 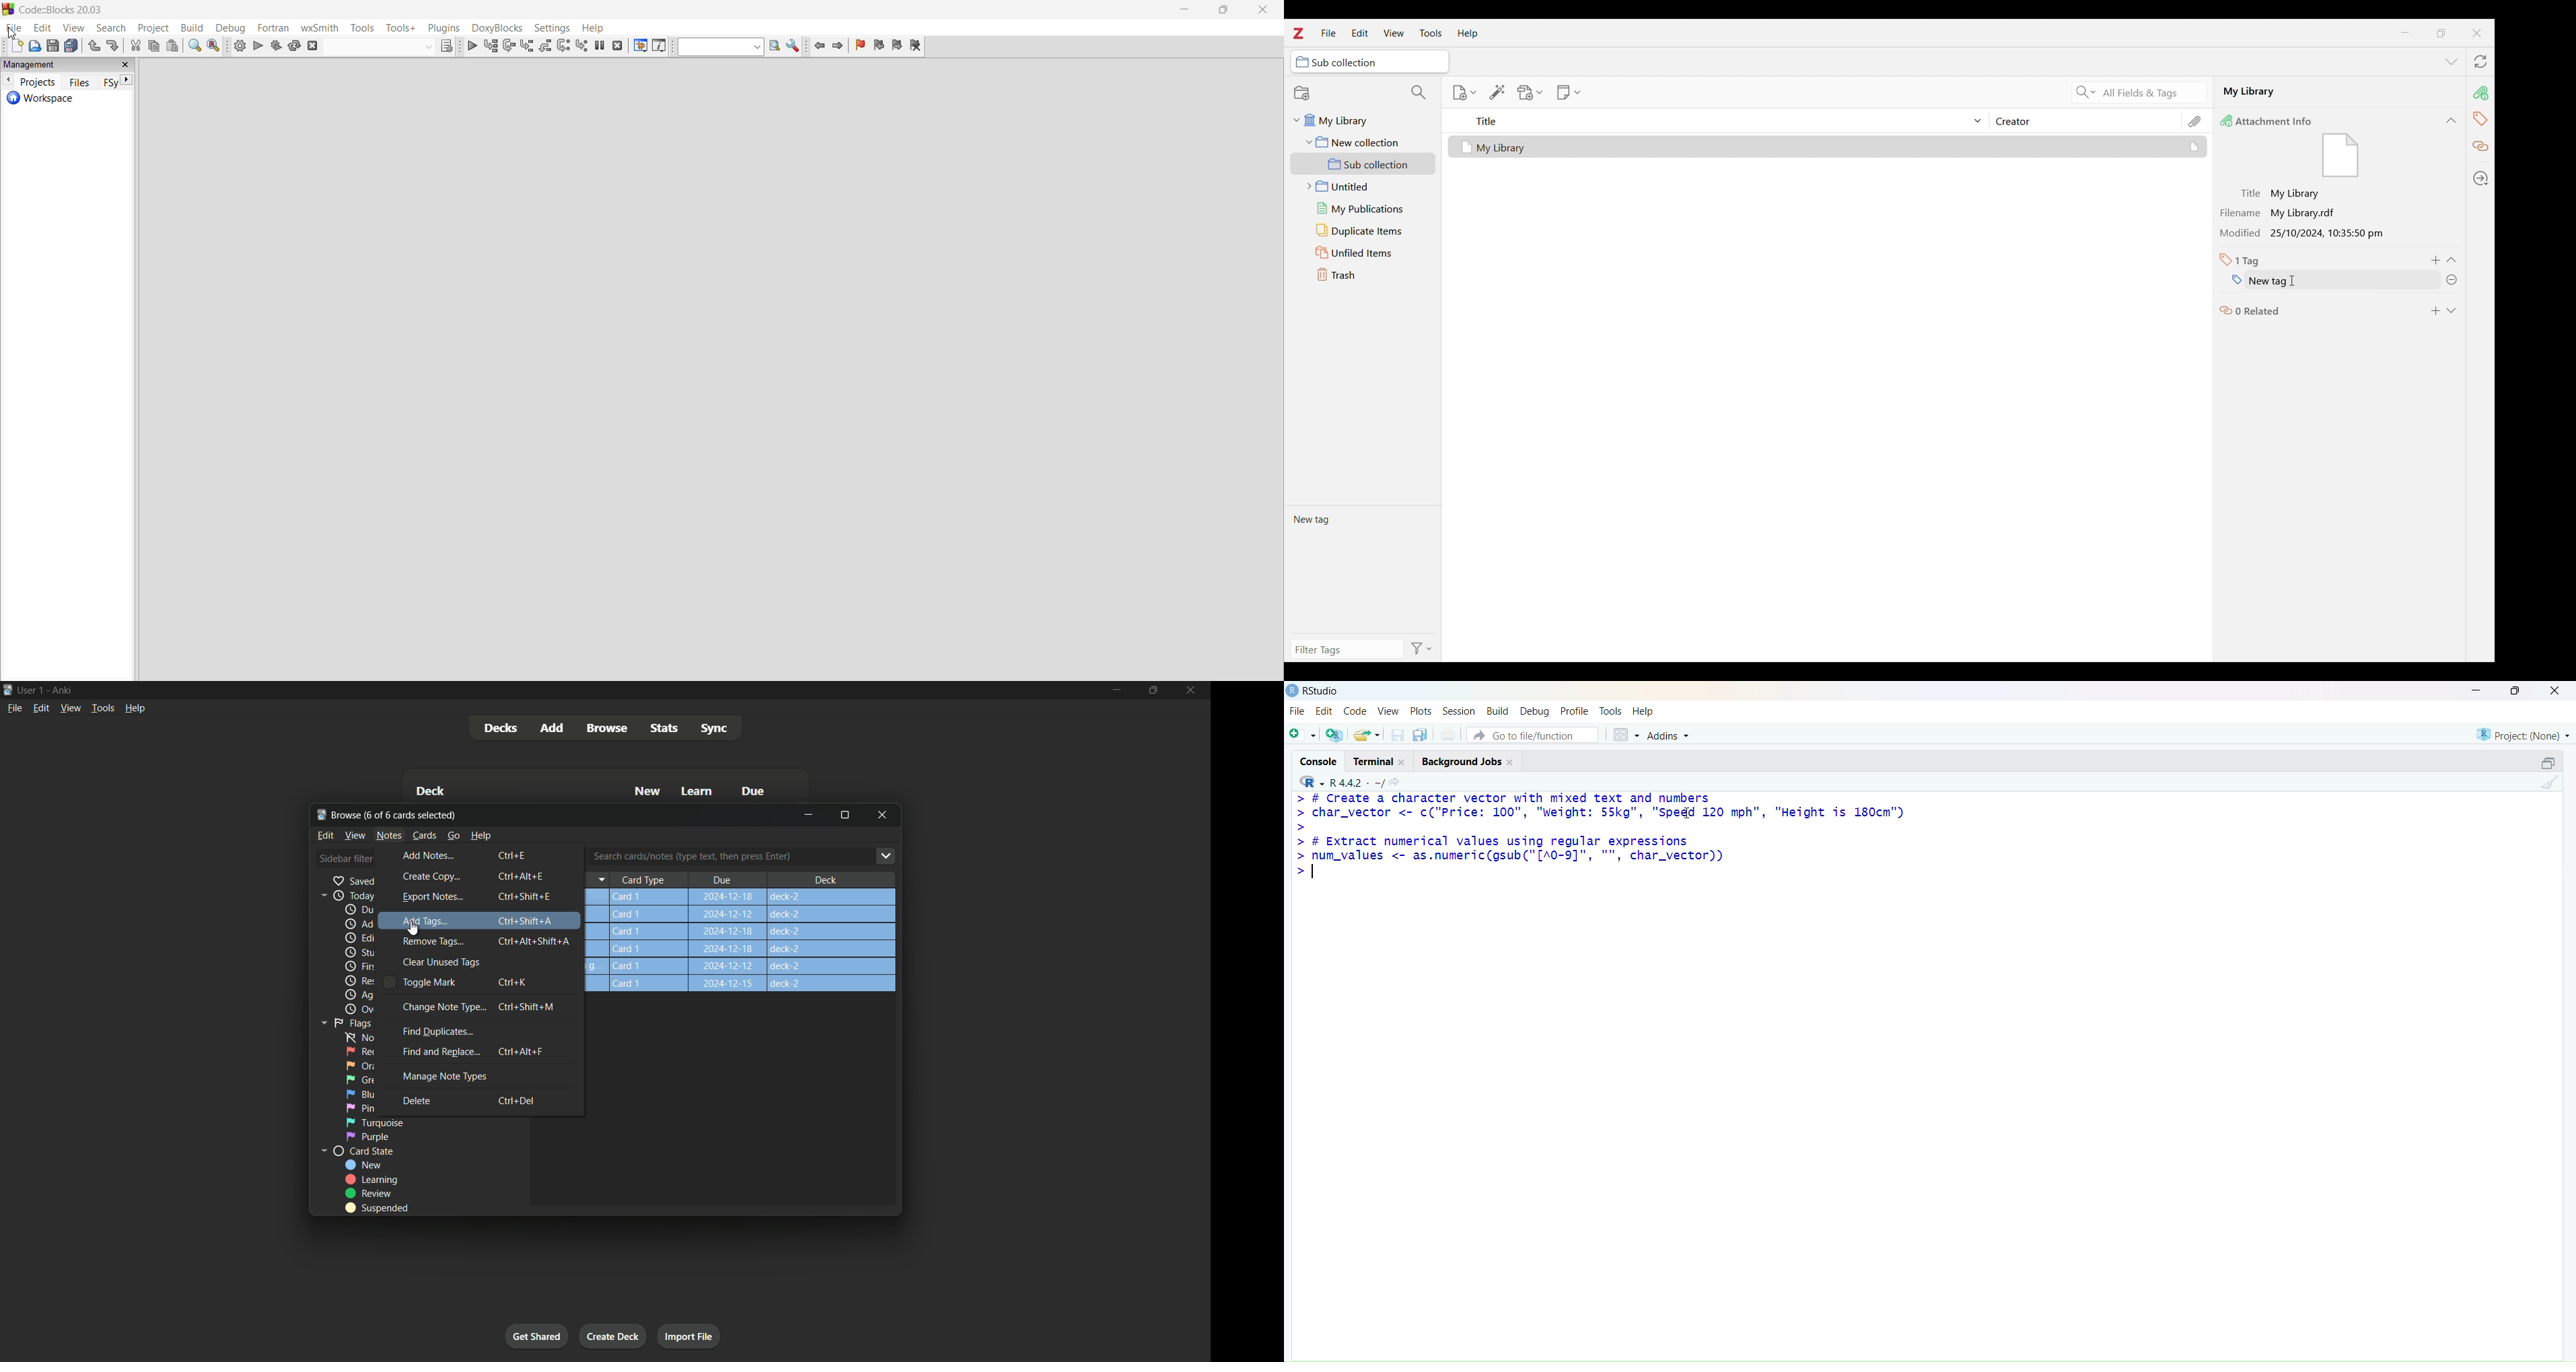 What do you see at coordinates (1420, 735) in the screenshot?
I see `copy` at bounding box center [1420, 735].